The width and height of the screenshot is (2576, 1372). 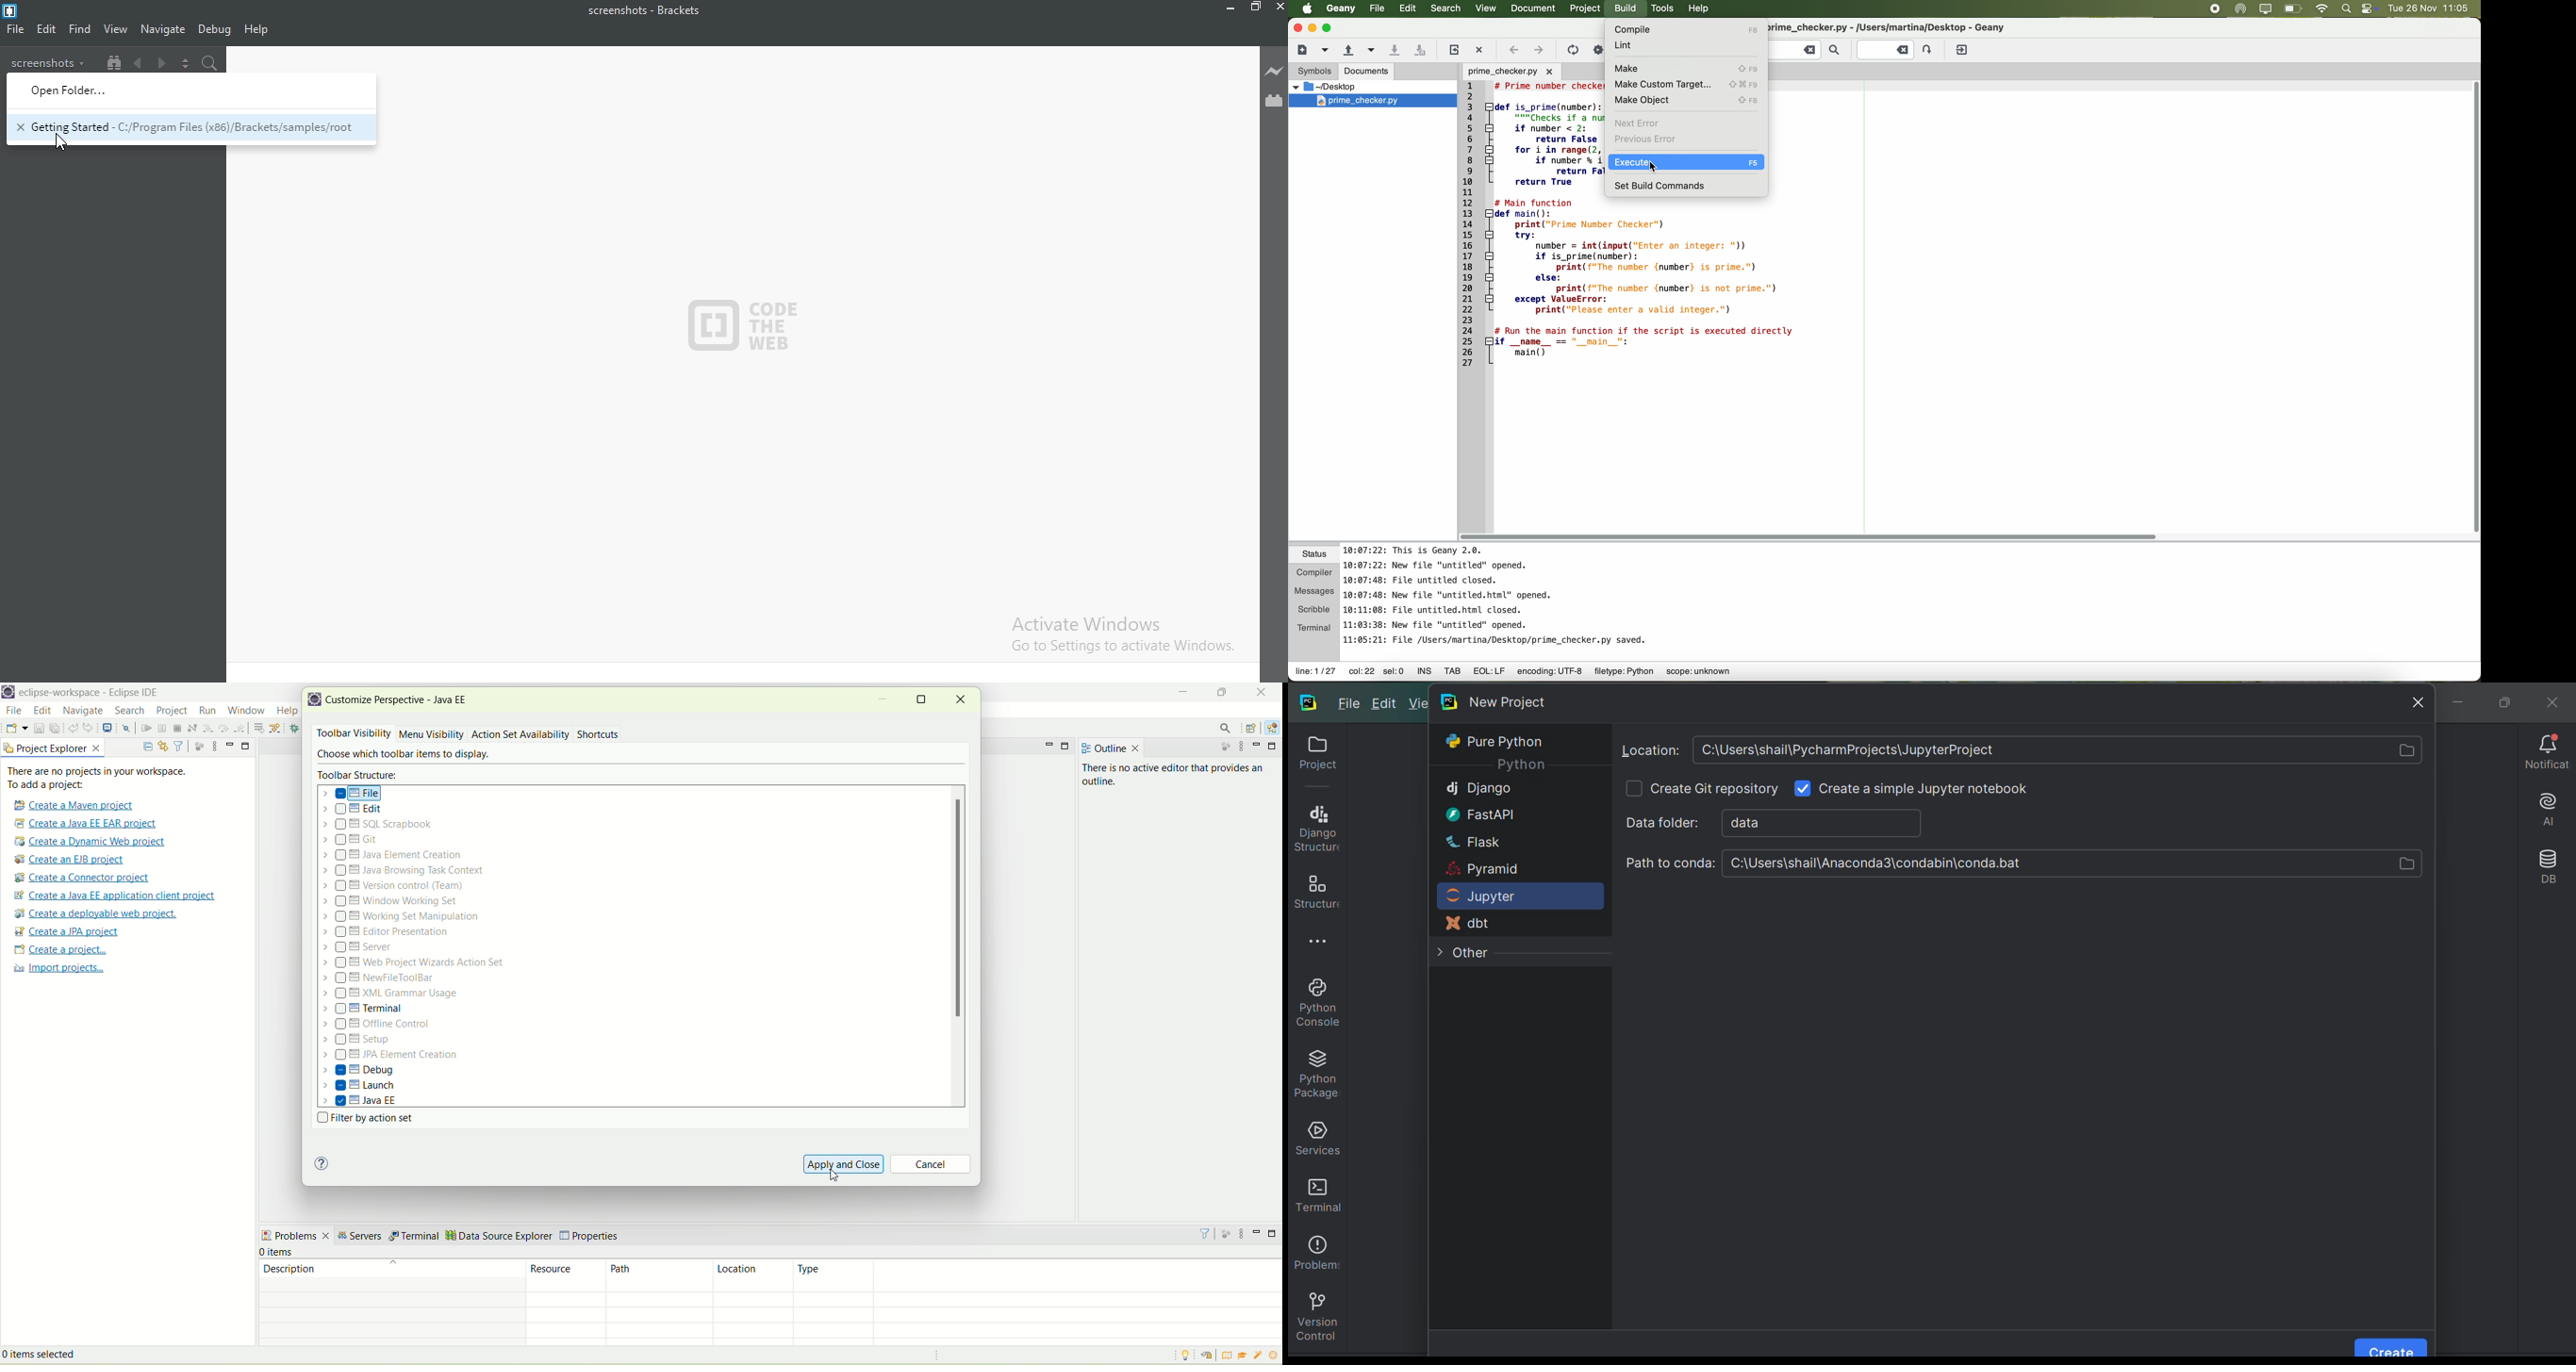 I want to click on create, so click(x=2392, y=1348).